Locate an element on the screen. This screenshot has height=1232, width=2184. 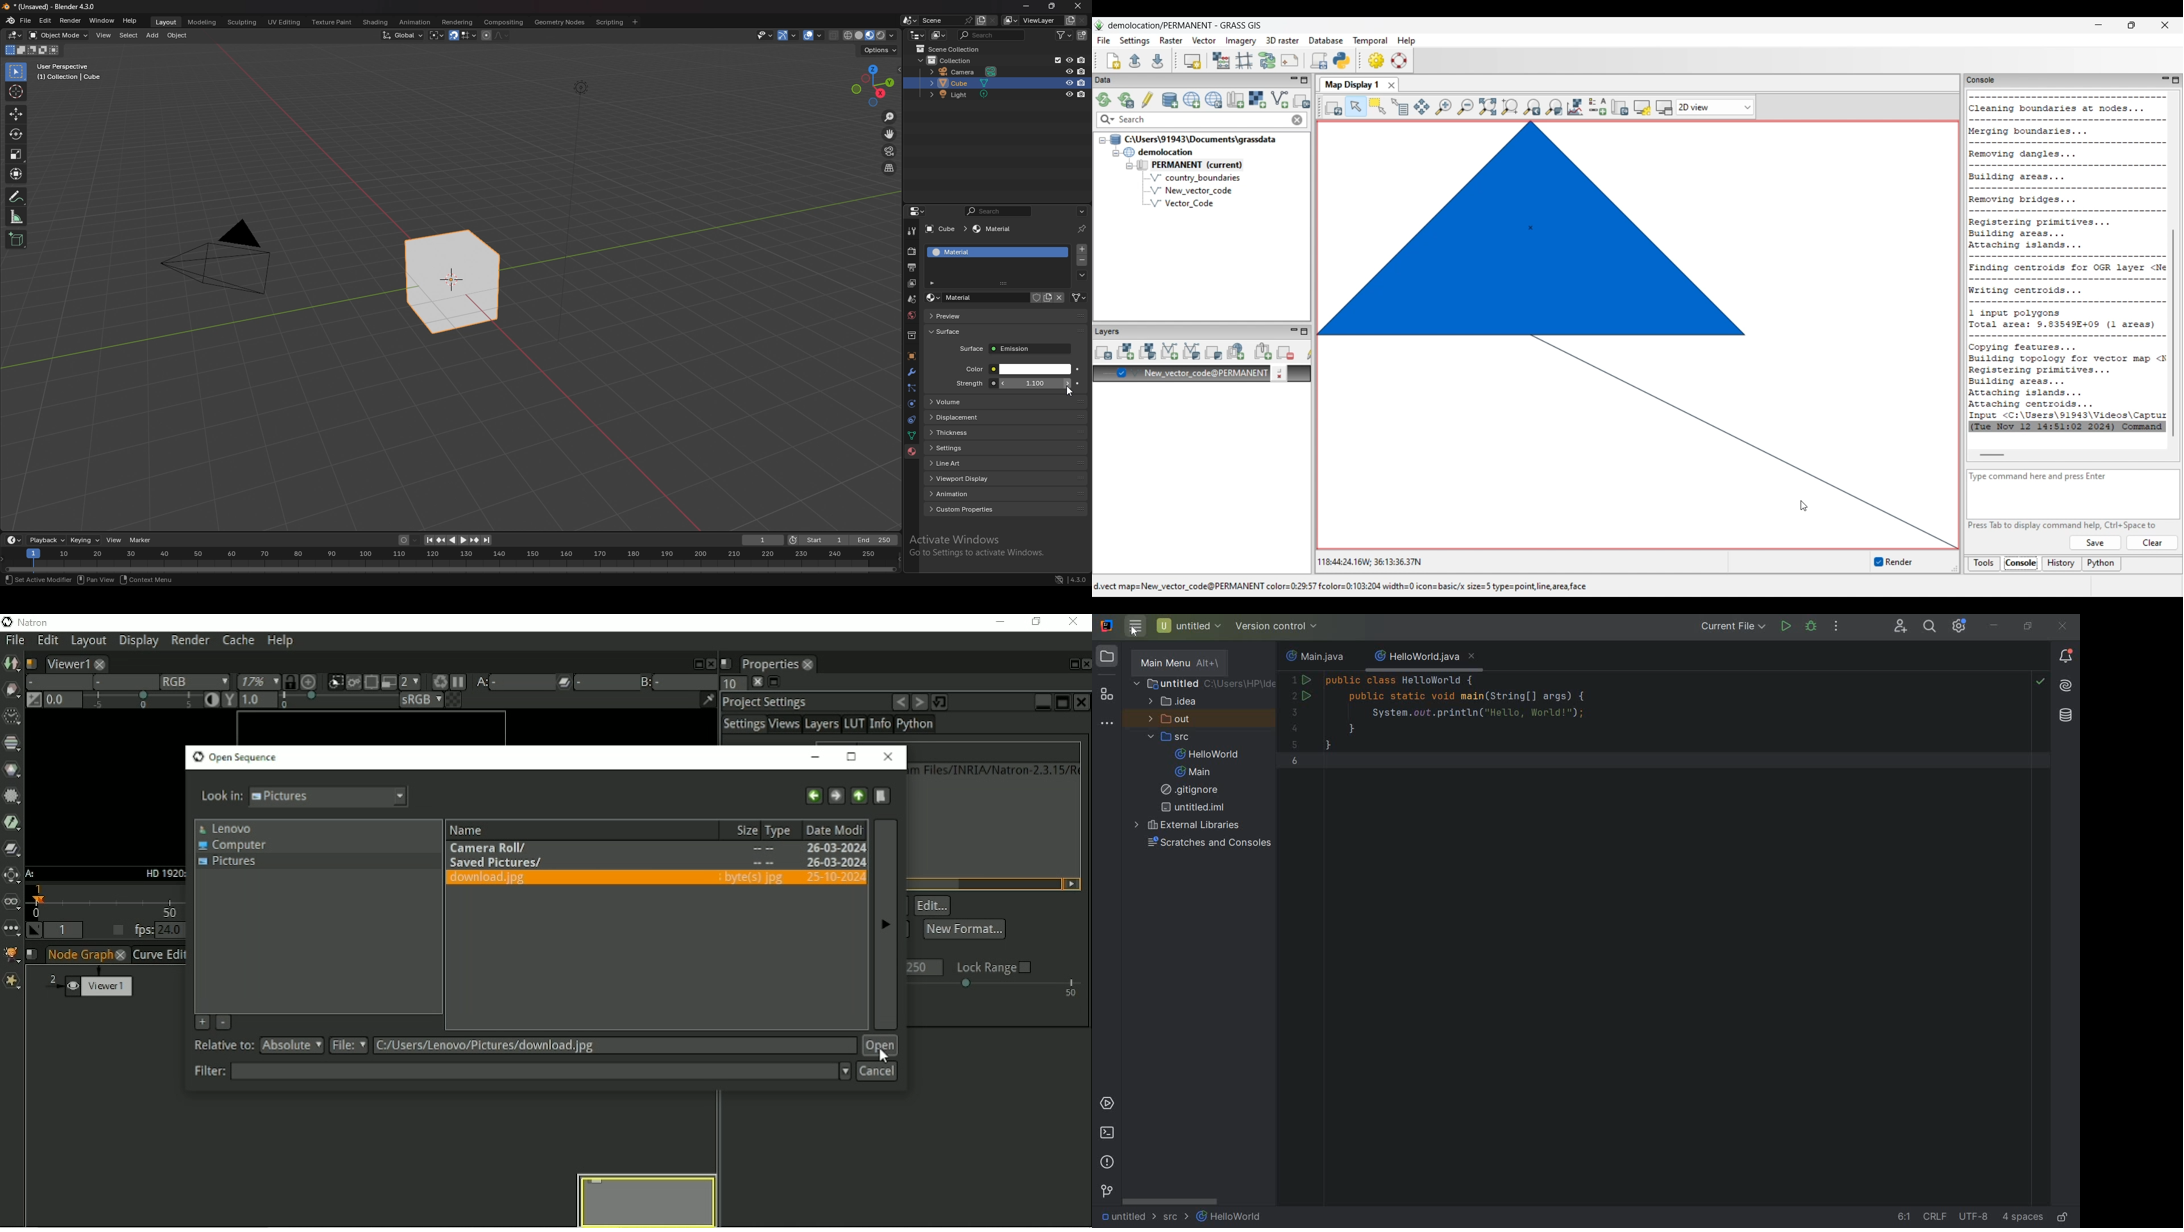
options is located at coordinates (1081, 212).